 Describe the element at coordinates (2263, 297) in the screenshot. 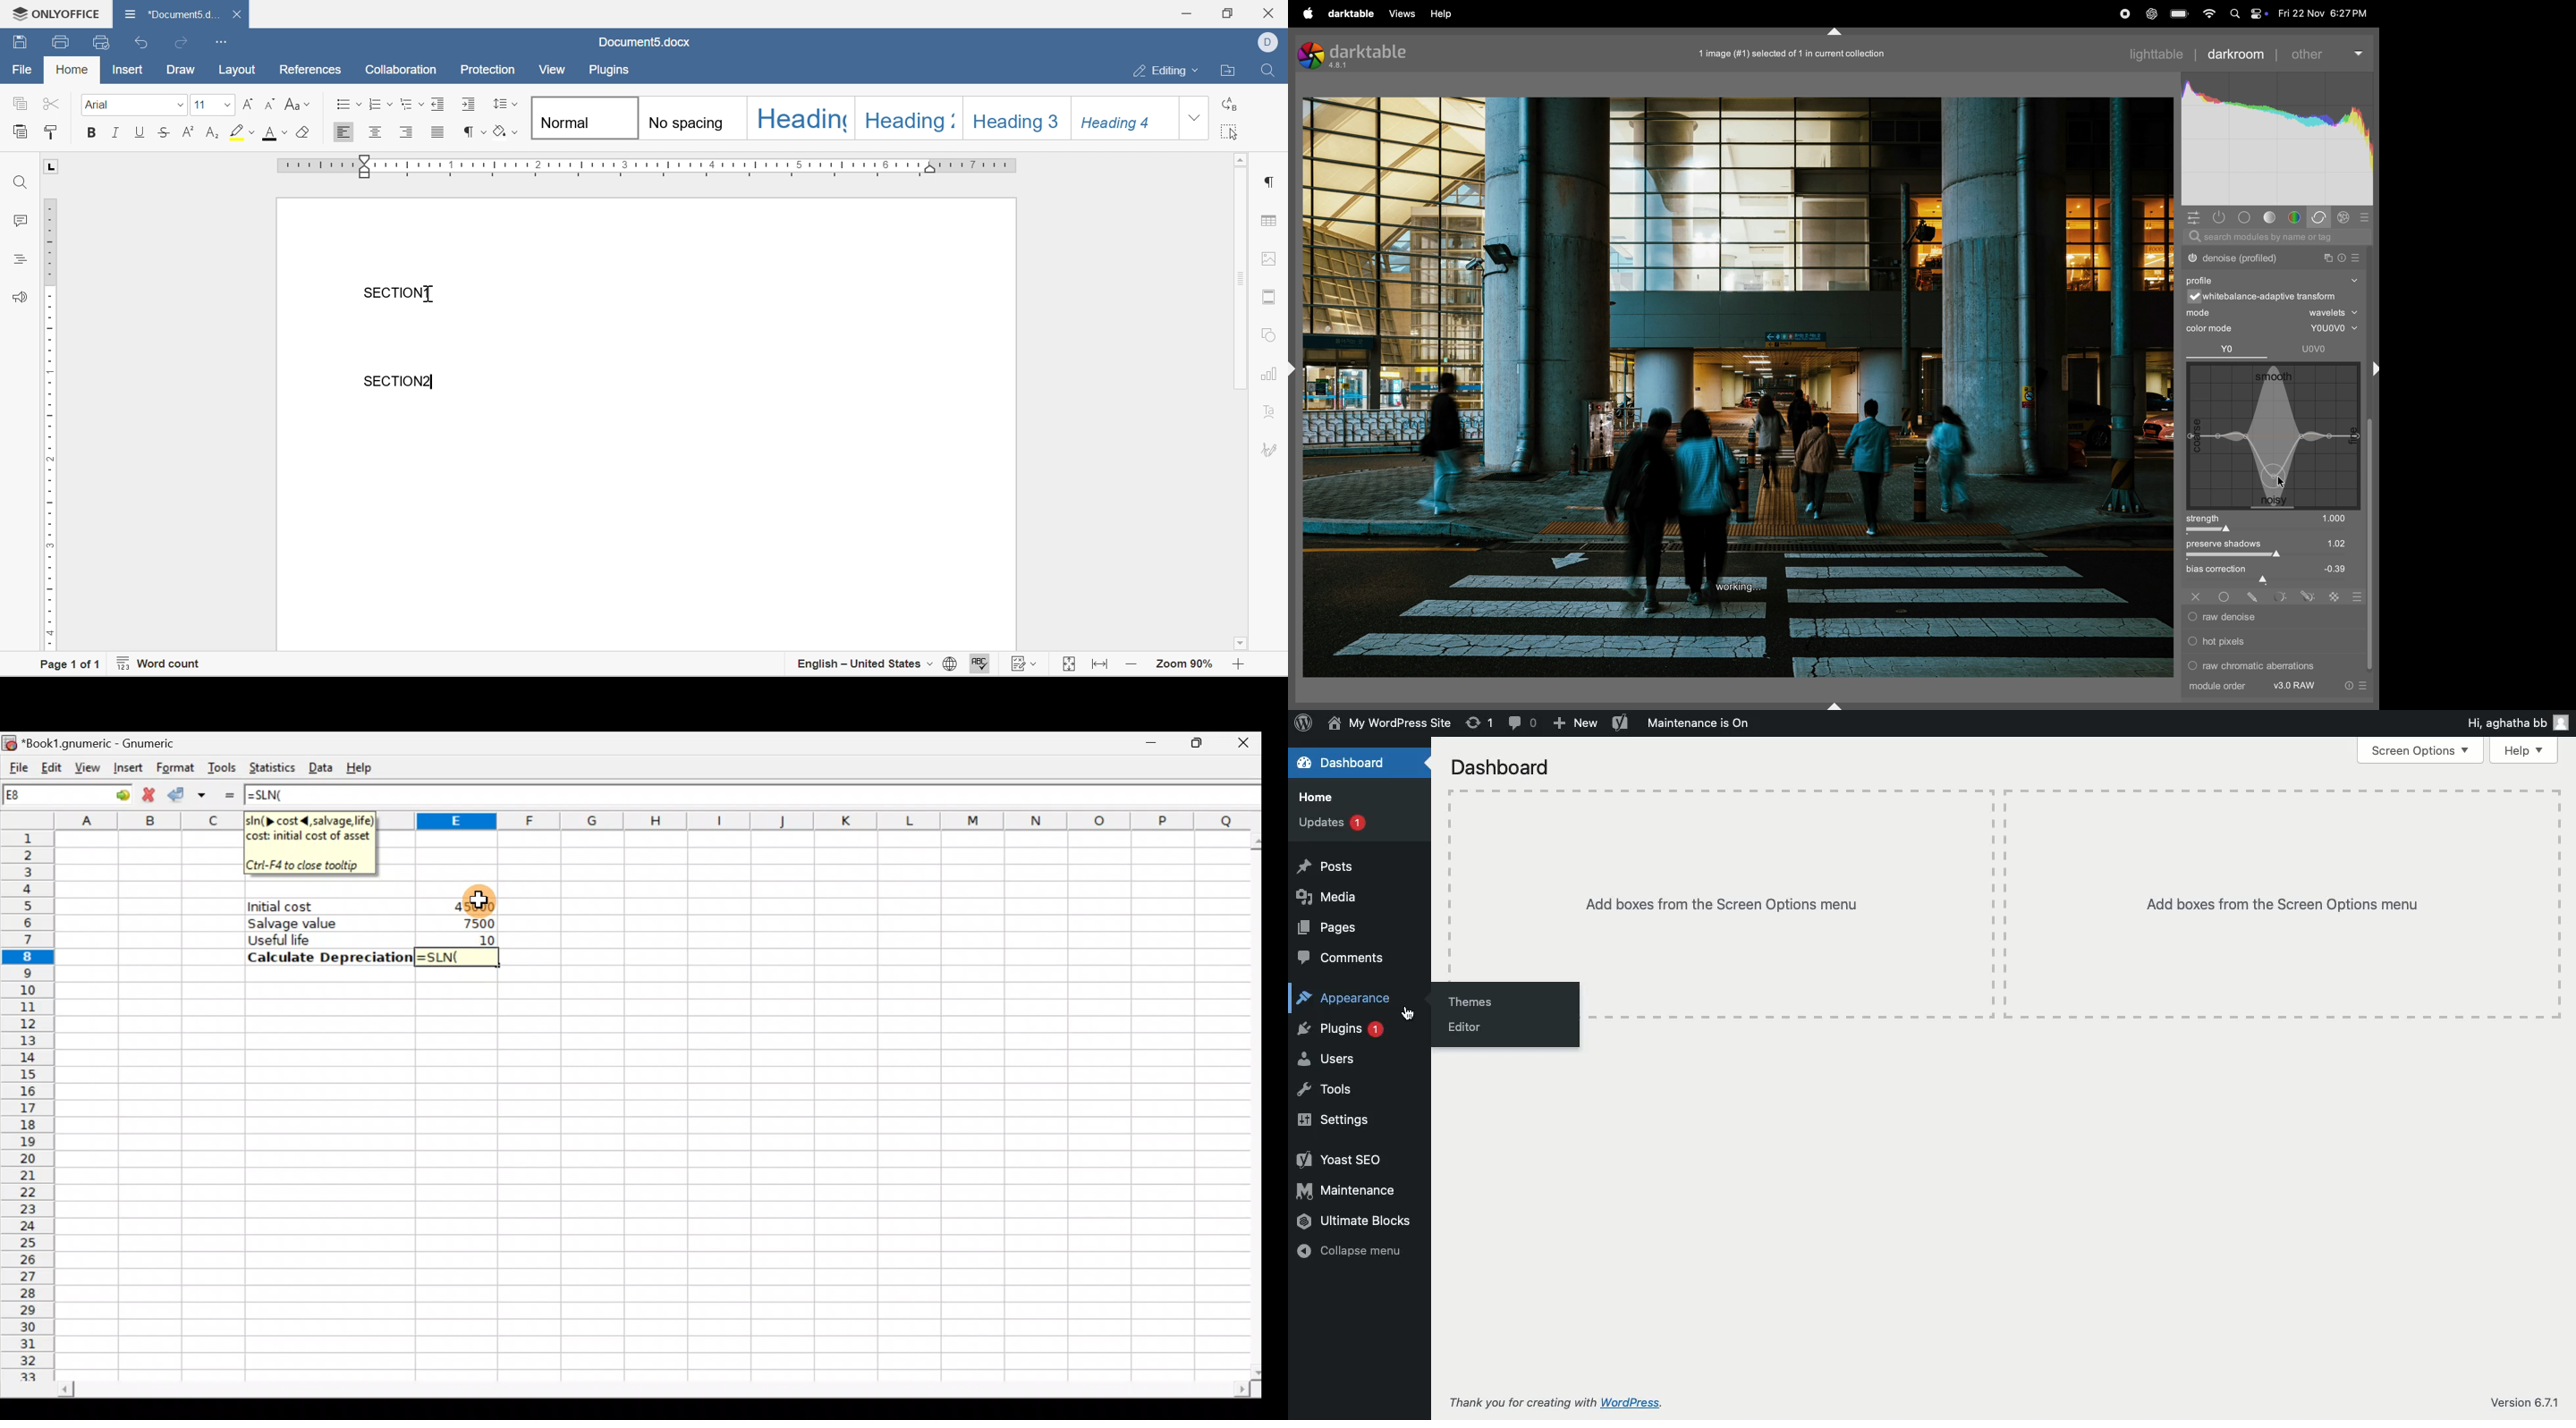

I see `white balance` at that location.